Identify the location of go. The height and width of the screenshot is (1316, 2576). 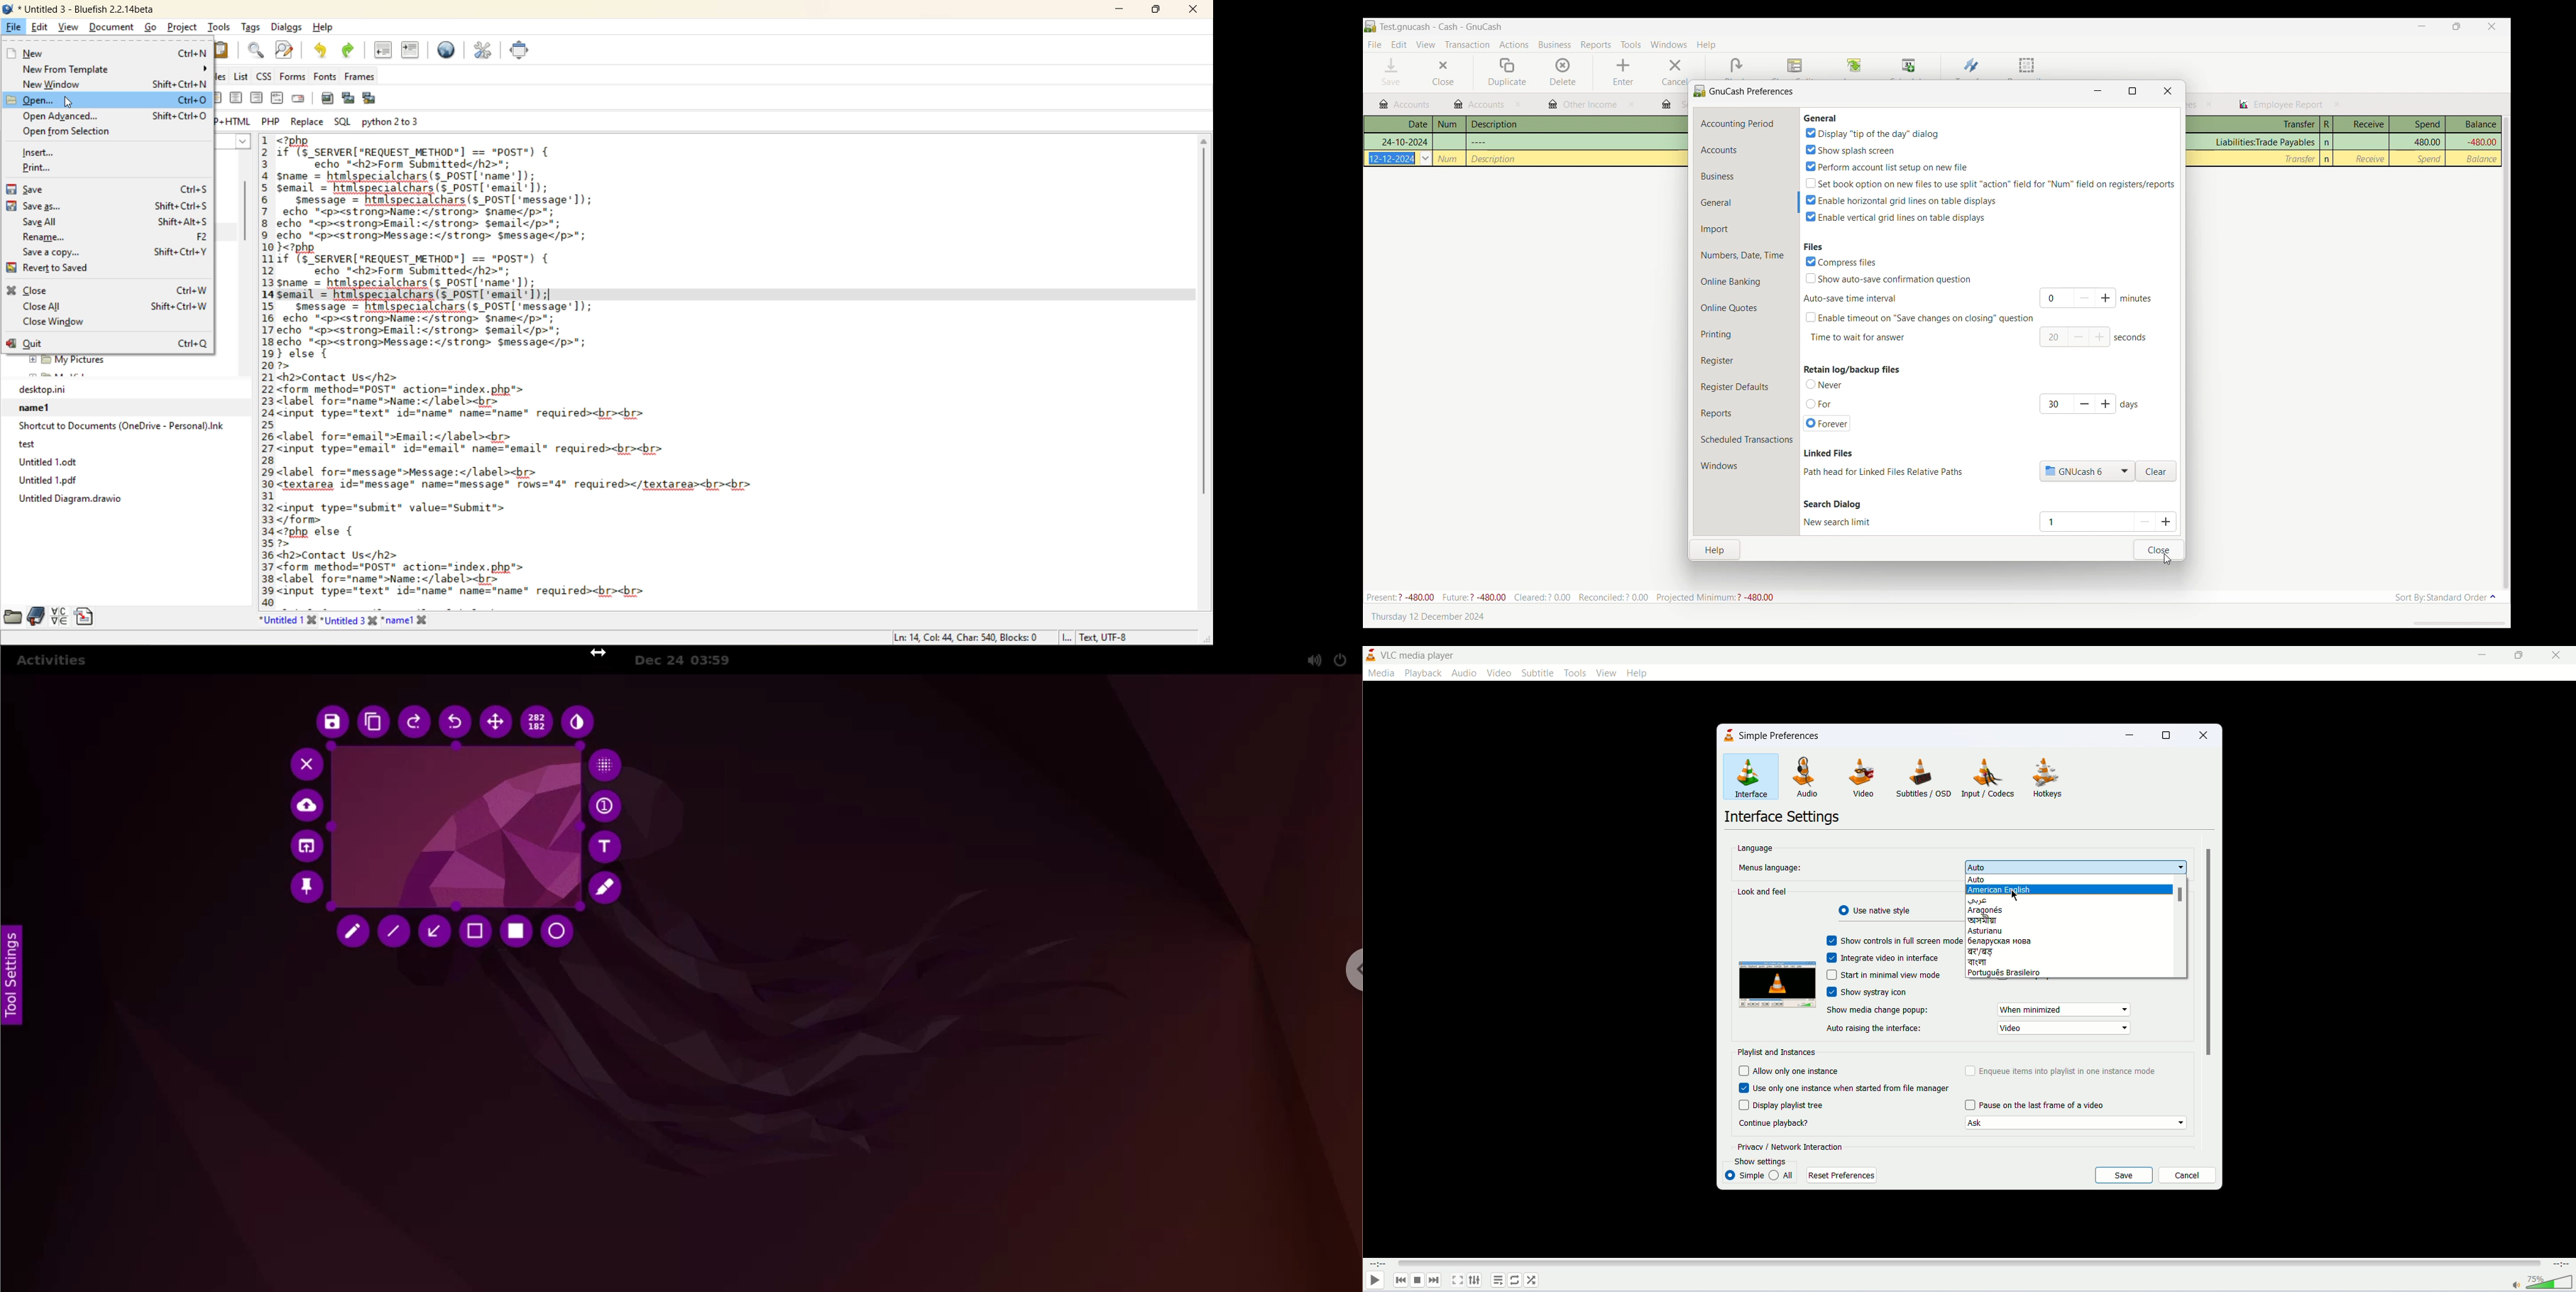
(152, 27).